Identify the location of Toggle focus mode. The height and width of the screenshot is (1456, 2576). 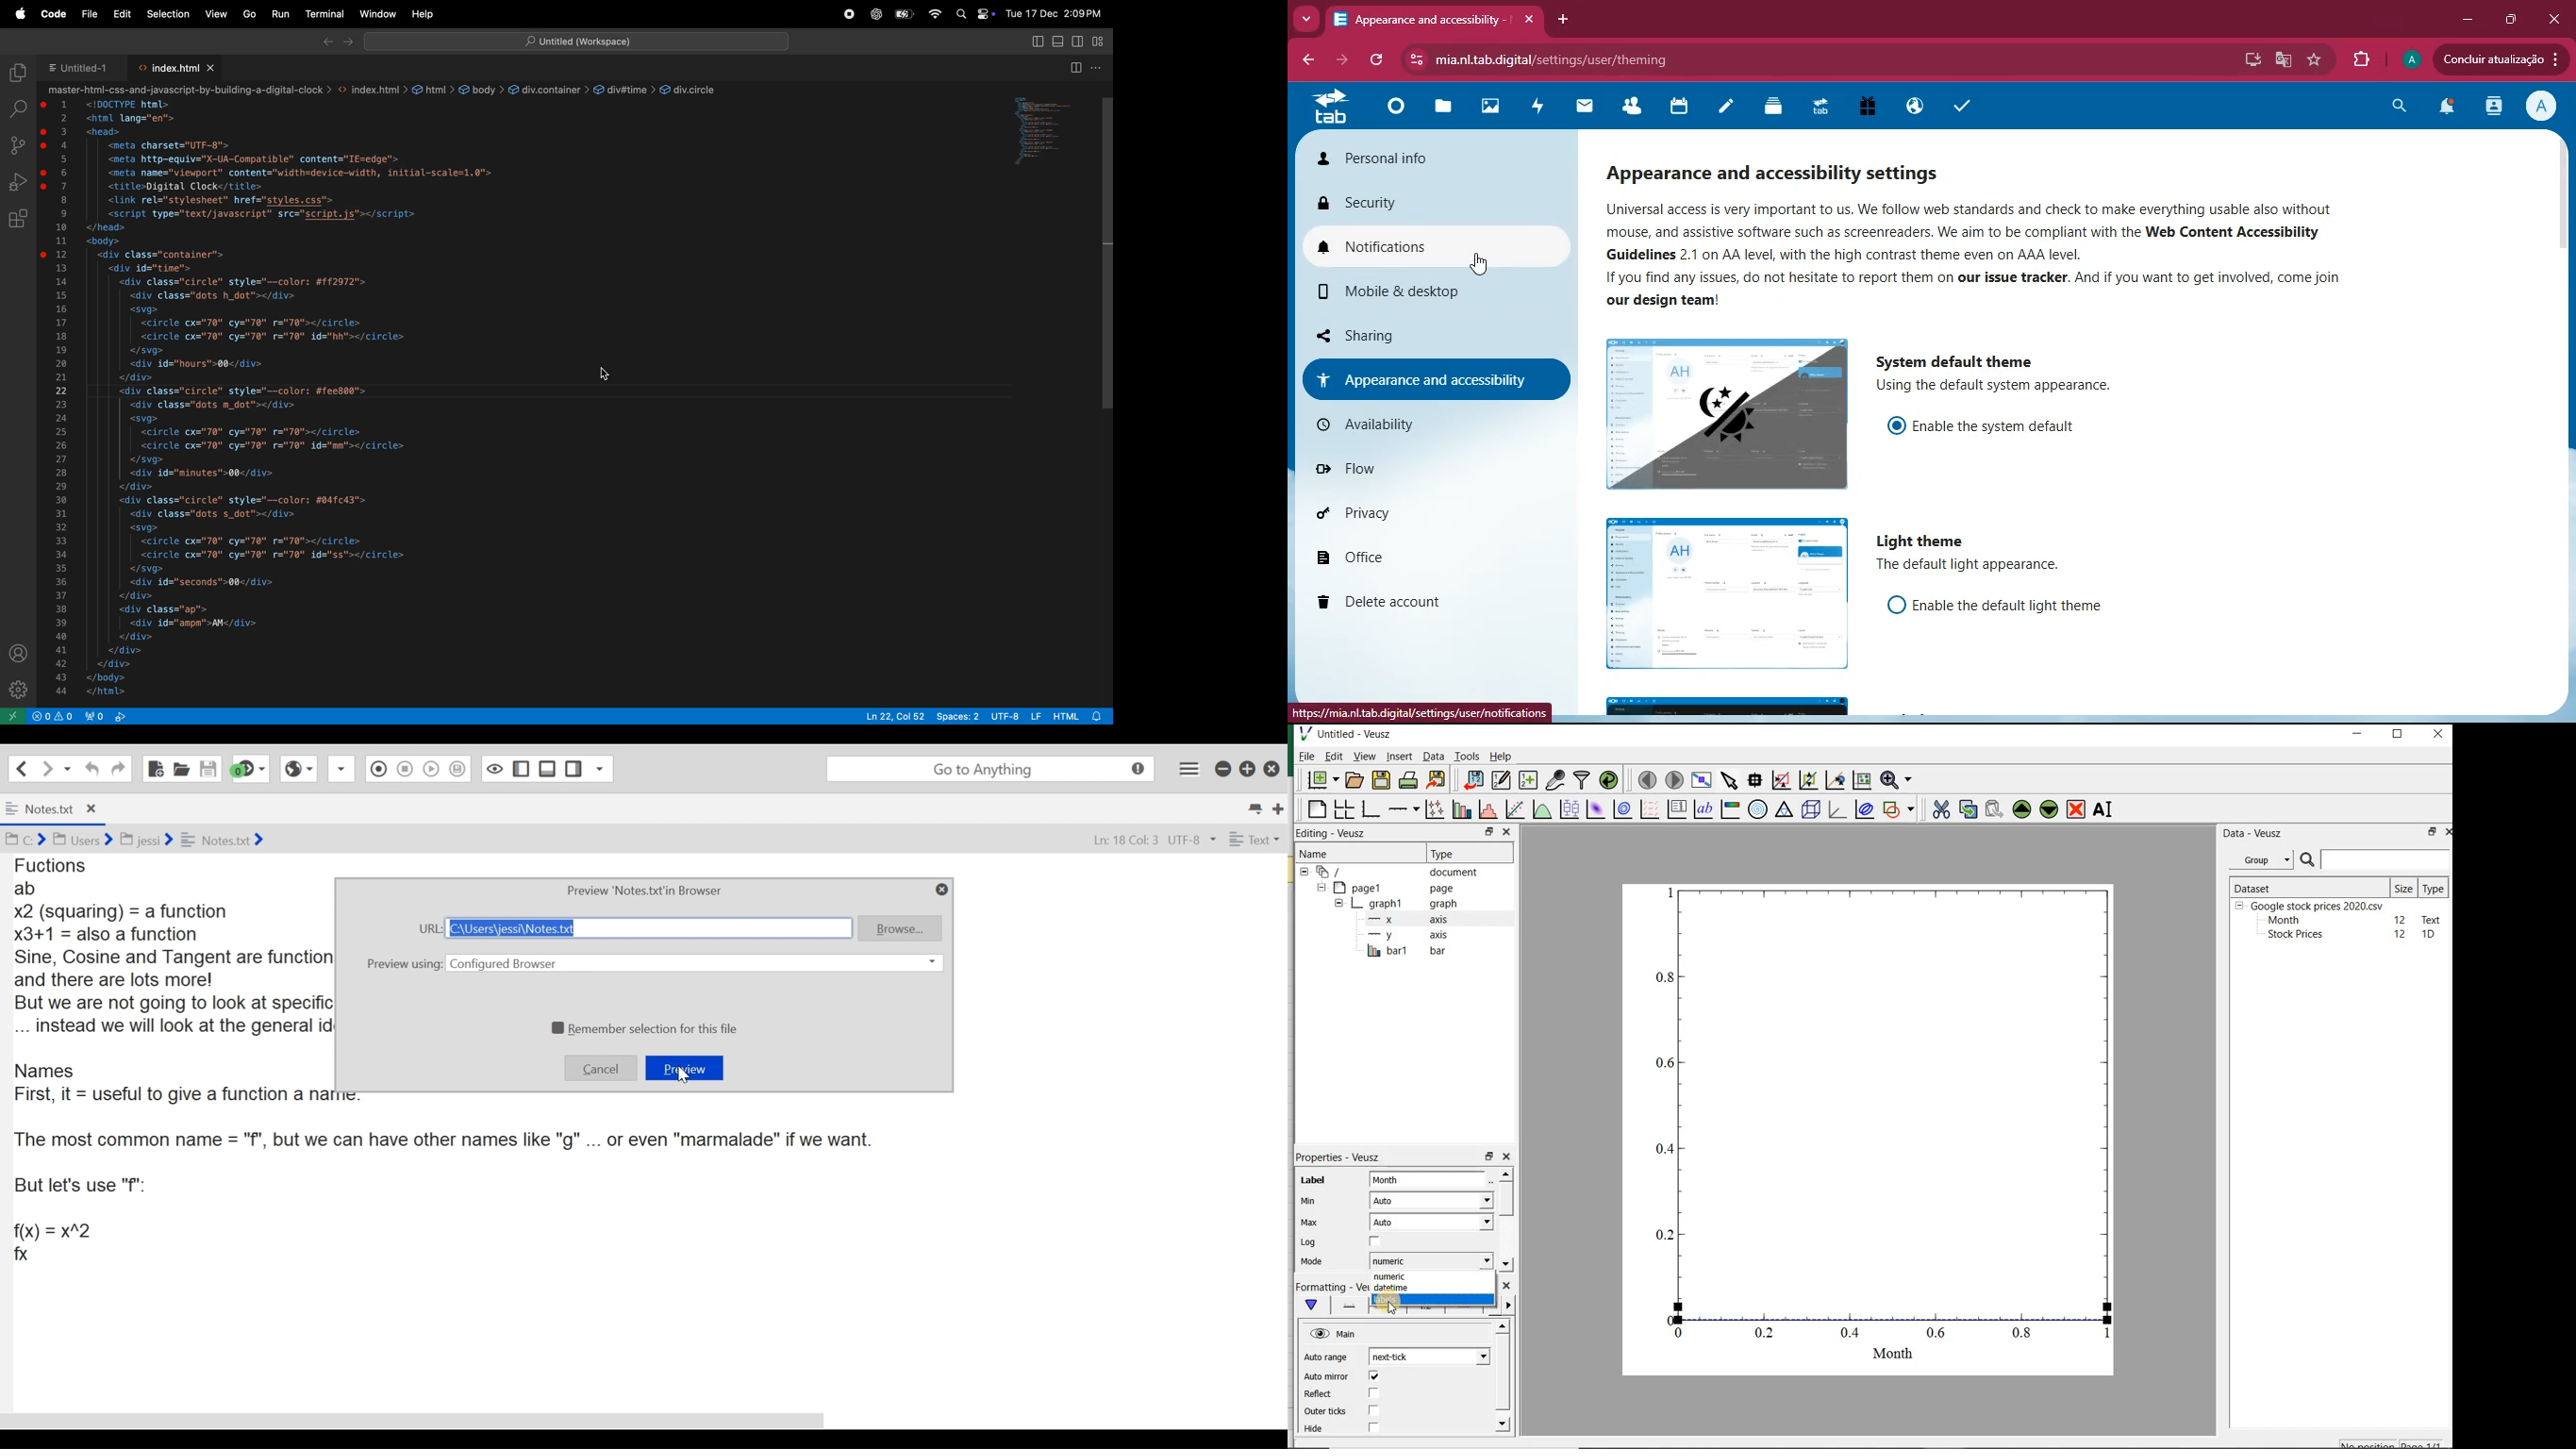
(493, 769).